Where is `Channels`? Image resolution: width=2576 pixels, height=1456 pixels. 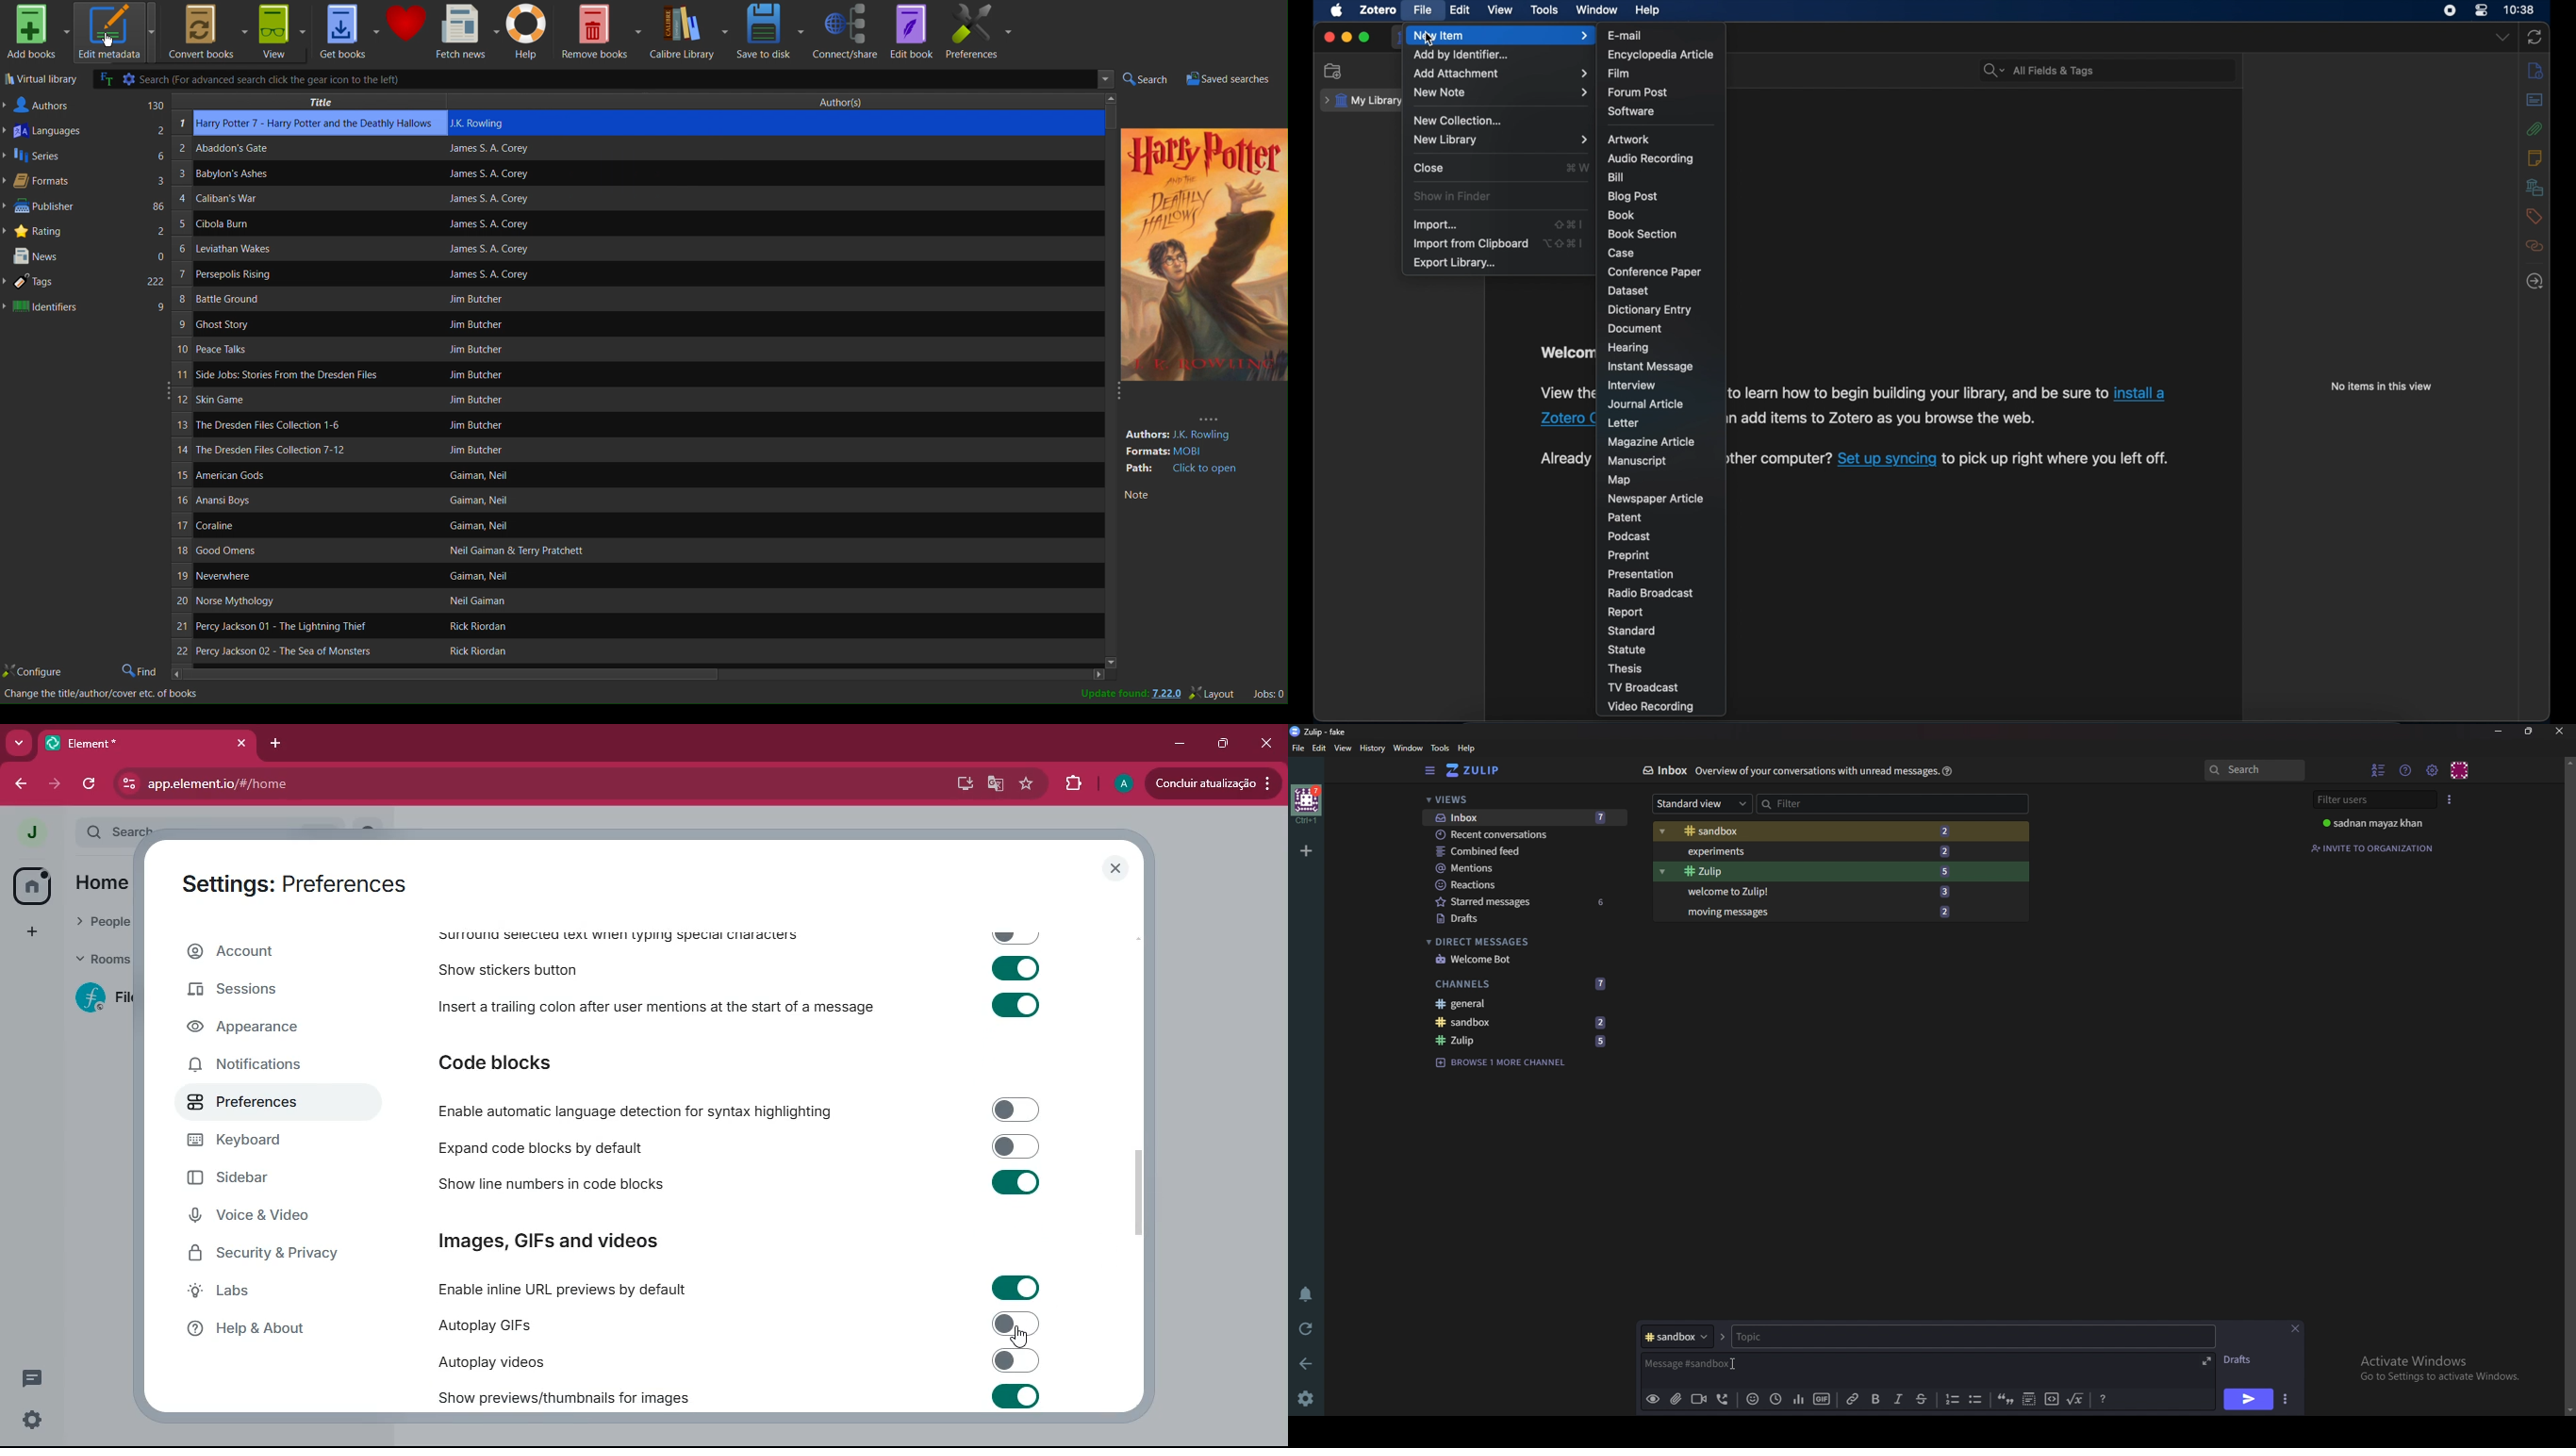
Channels is located at coordinates (1523, 982).